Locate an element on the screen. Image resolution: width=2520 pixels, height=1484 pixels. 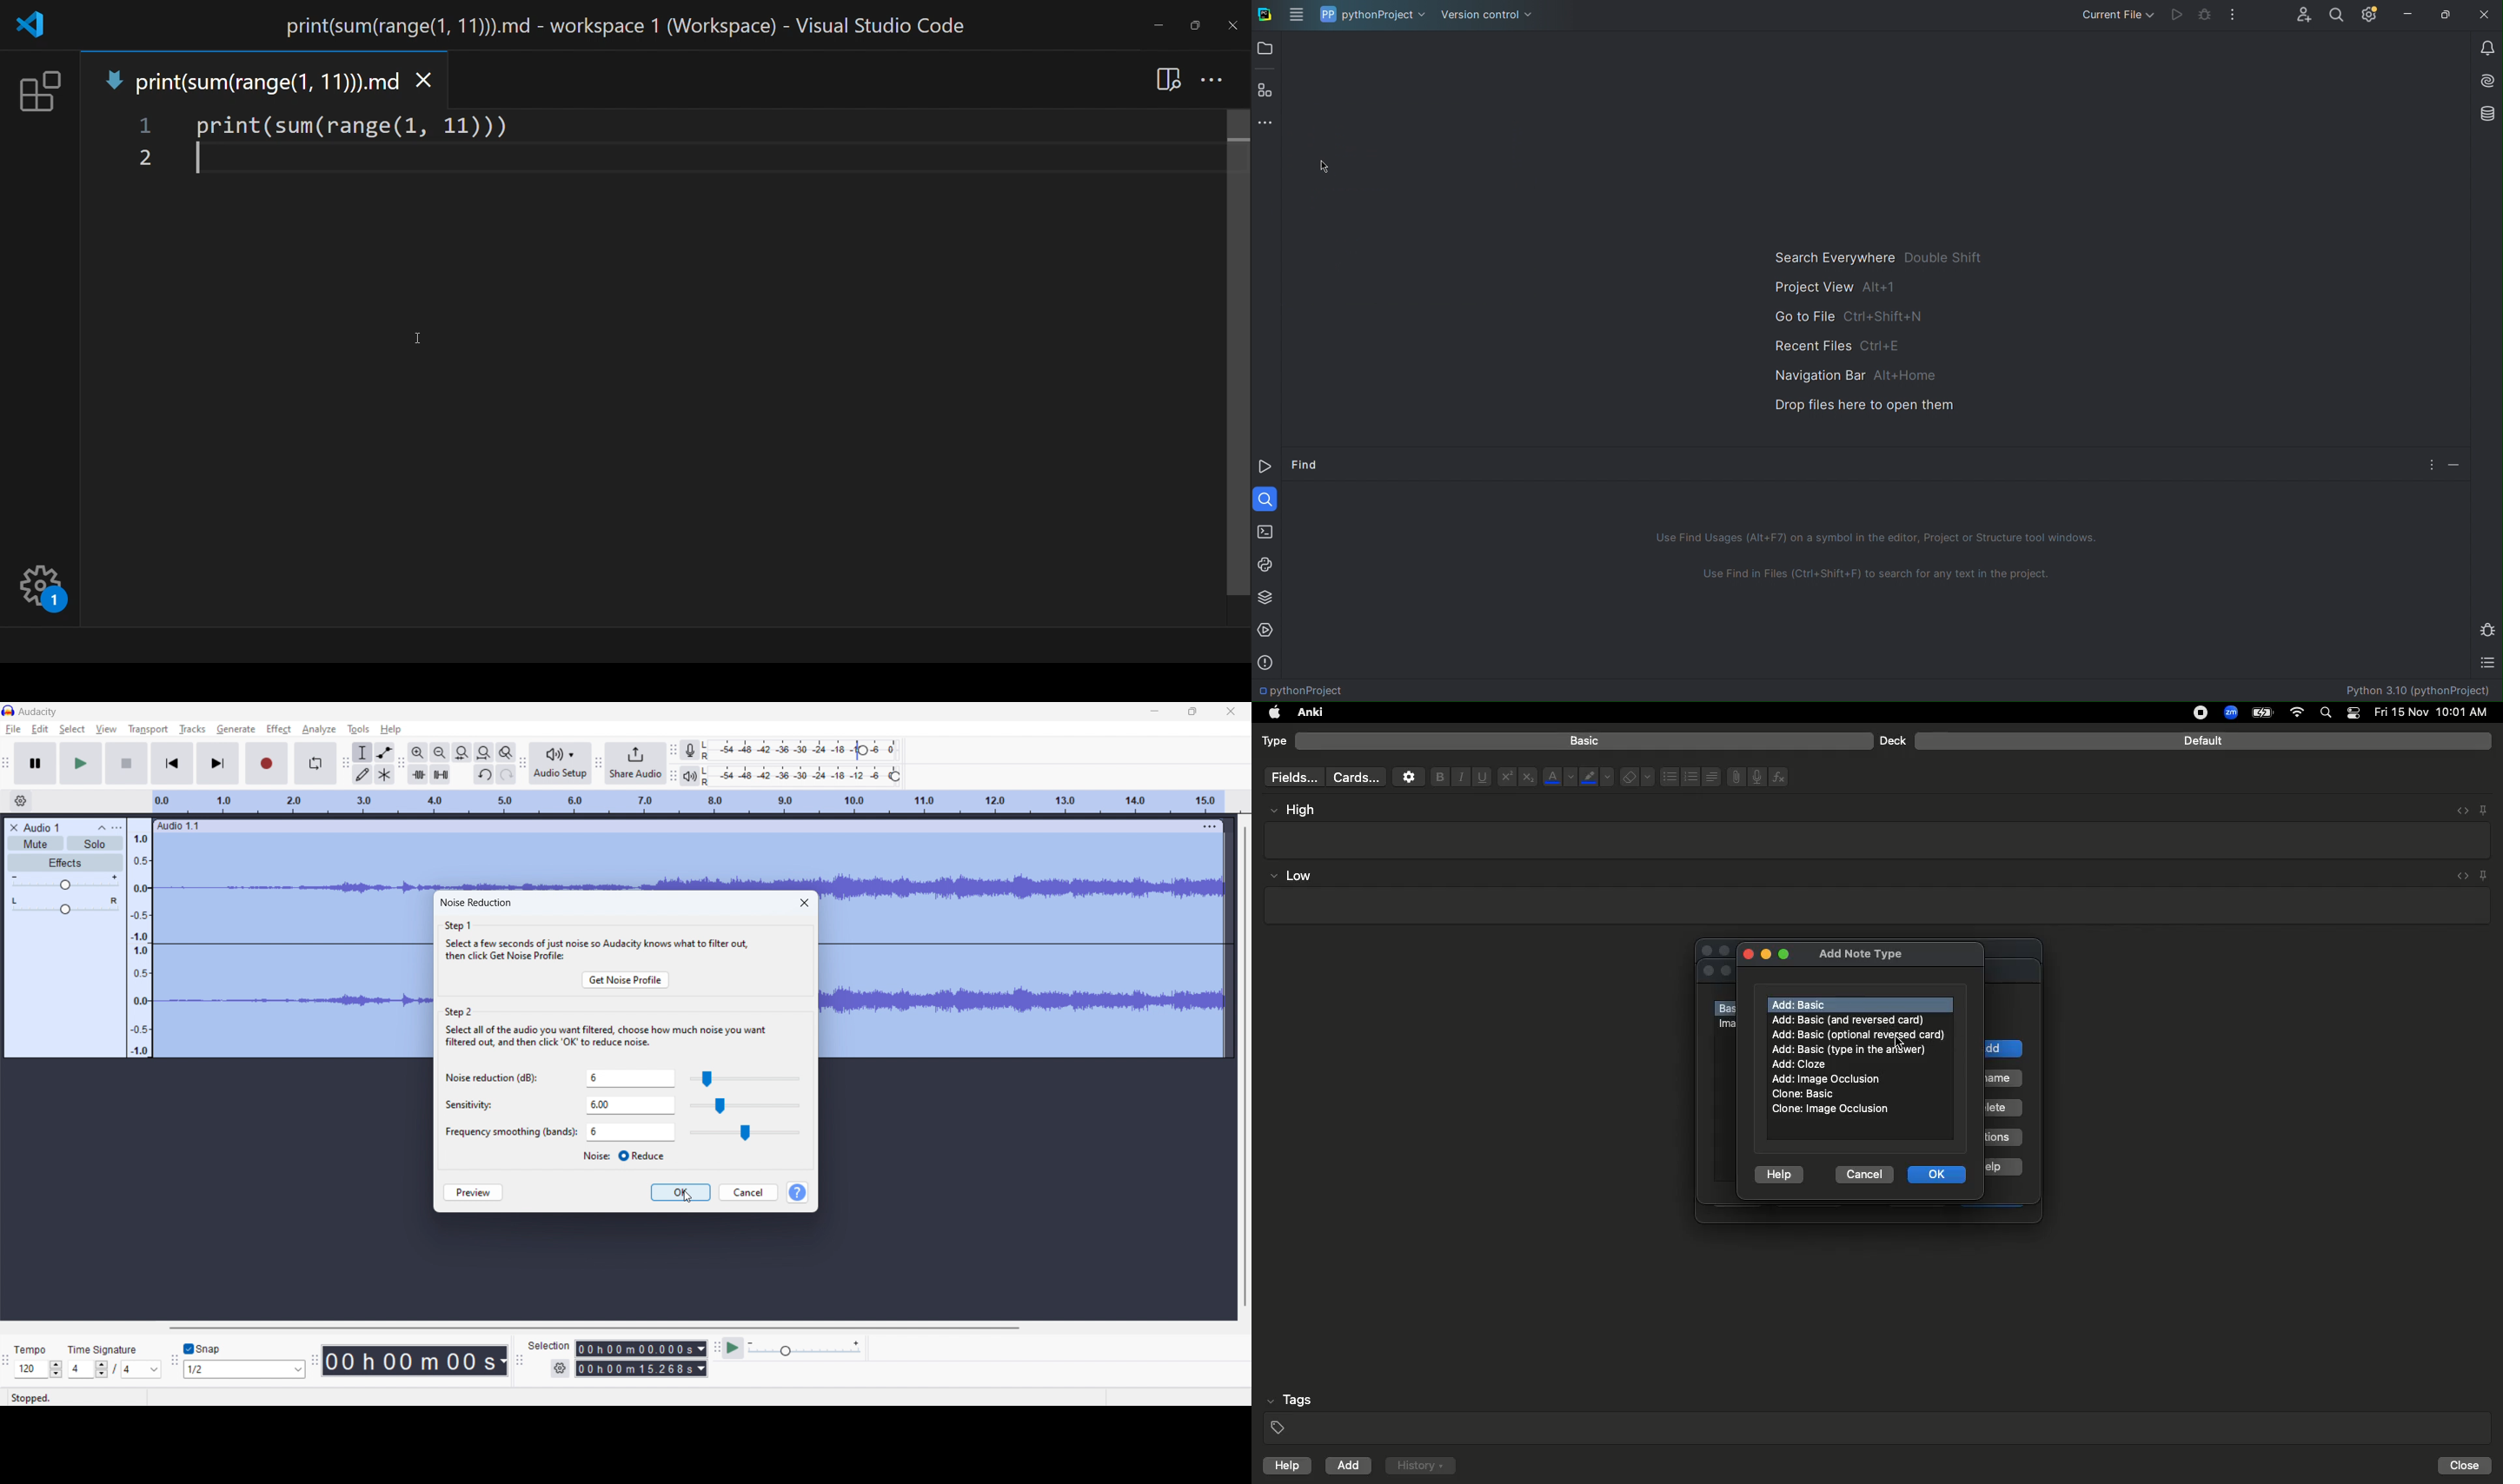
view menu is located at coordinates (118, 828).